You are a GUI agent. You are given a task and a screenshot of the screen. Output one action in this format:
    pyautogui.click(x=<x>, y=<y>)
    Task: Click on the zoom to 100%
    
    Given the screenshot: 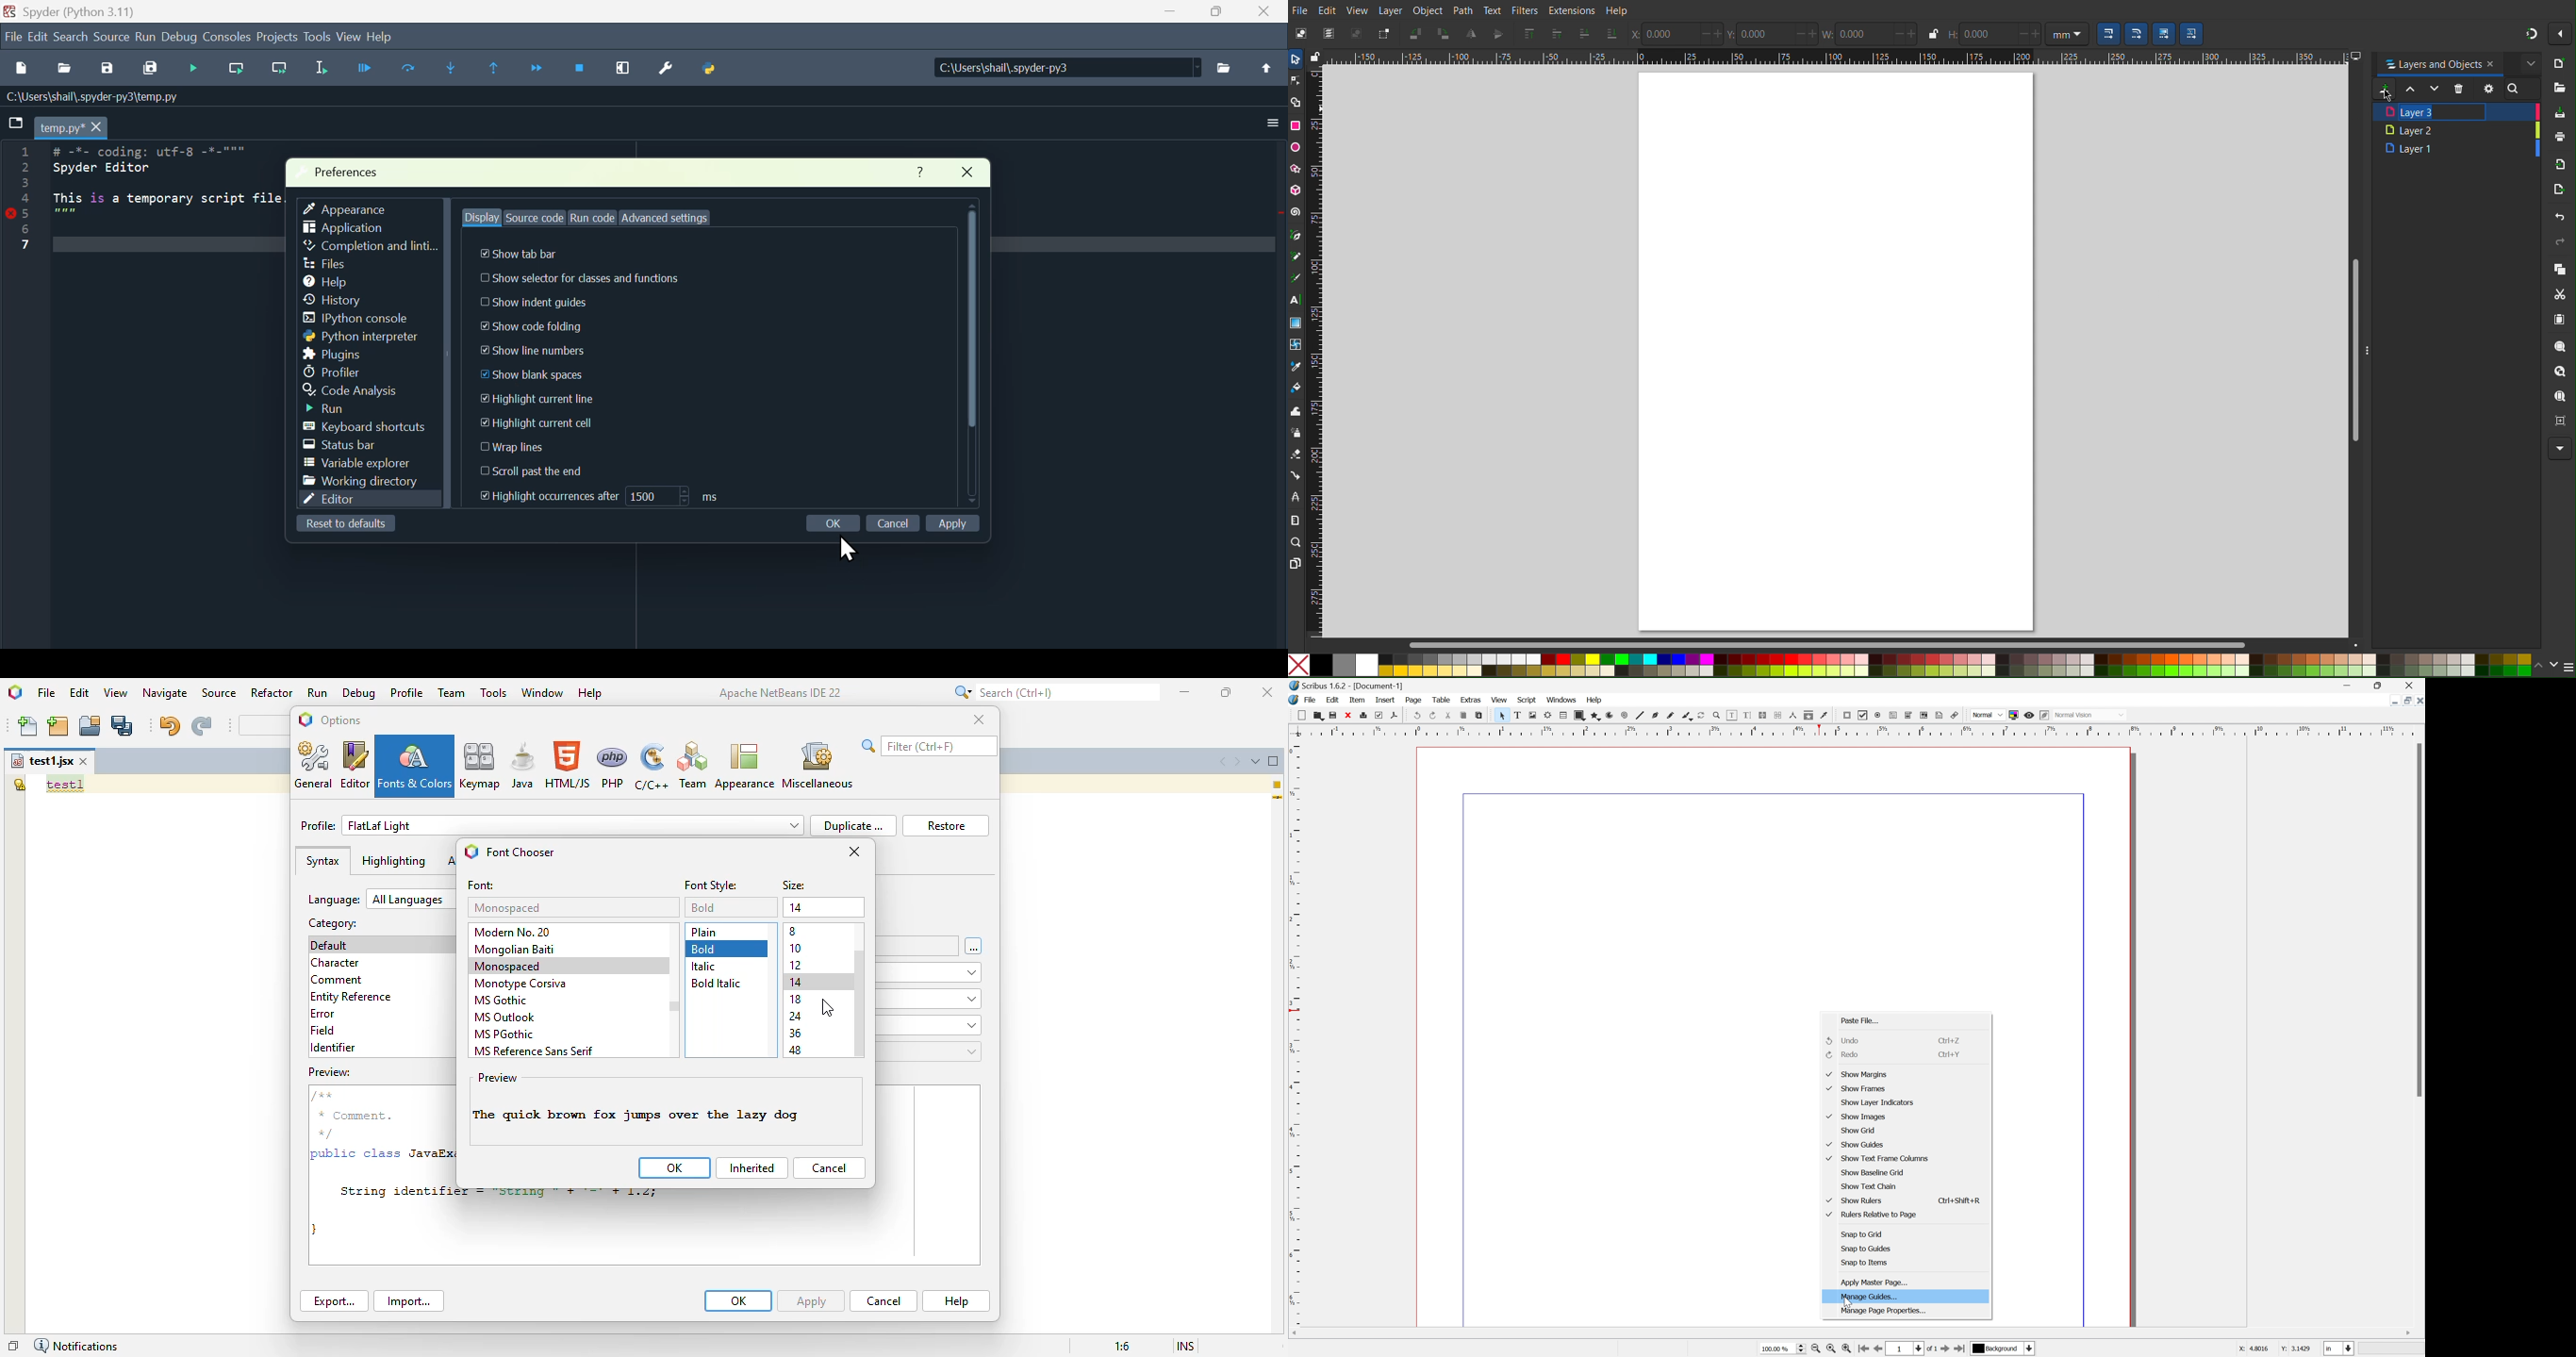 What is the action you would take?
    pyautogui.click(x=1815, y=1349)
    